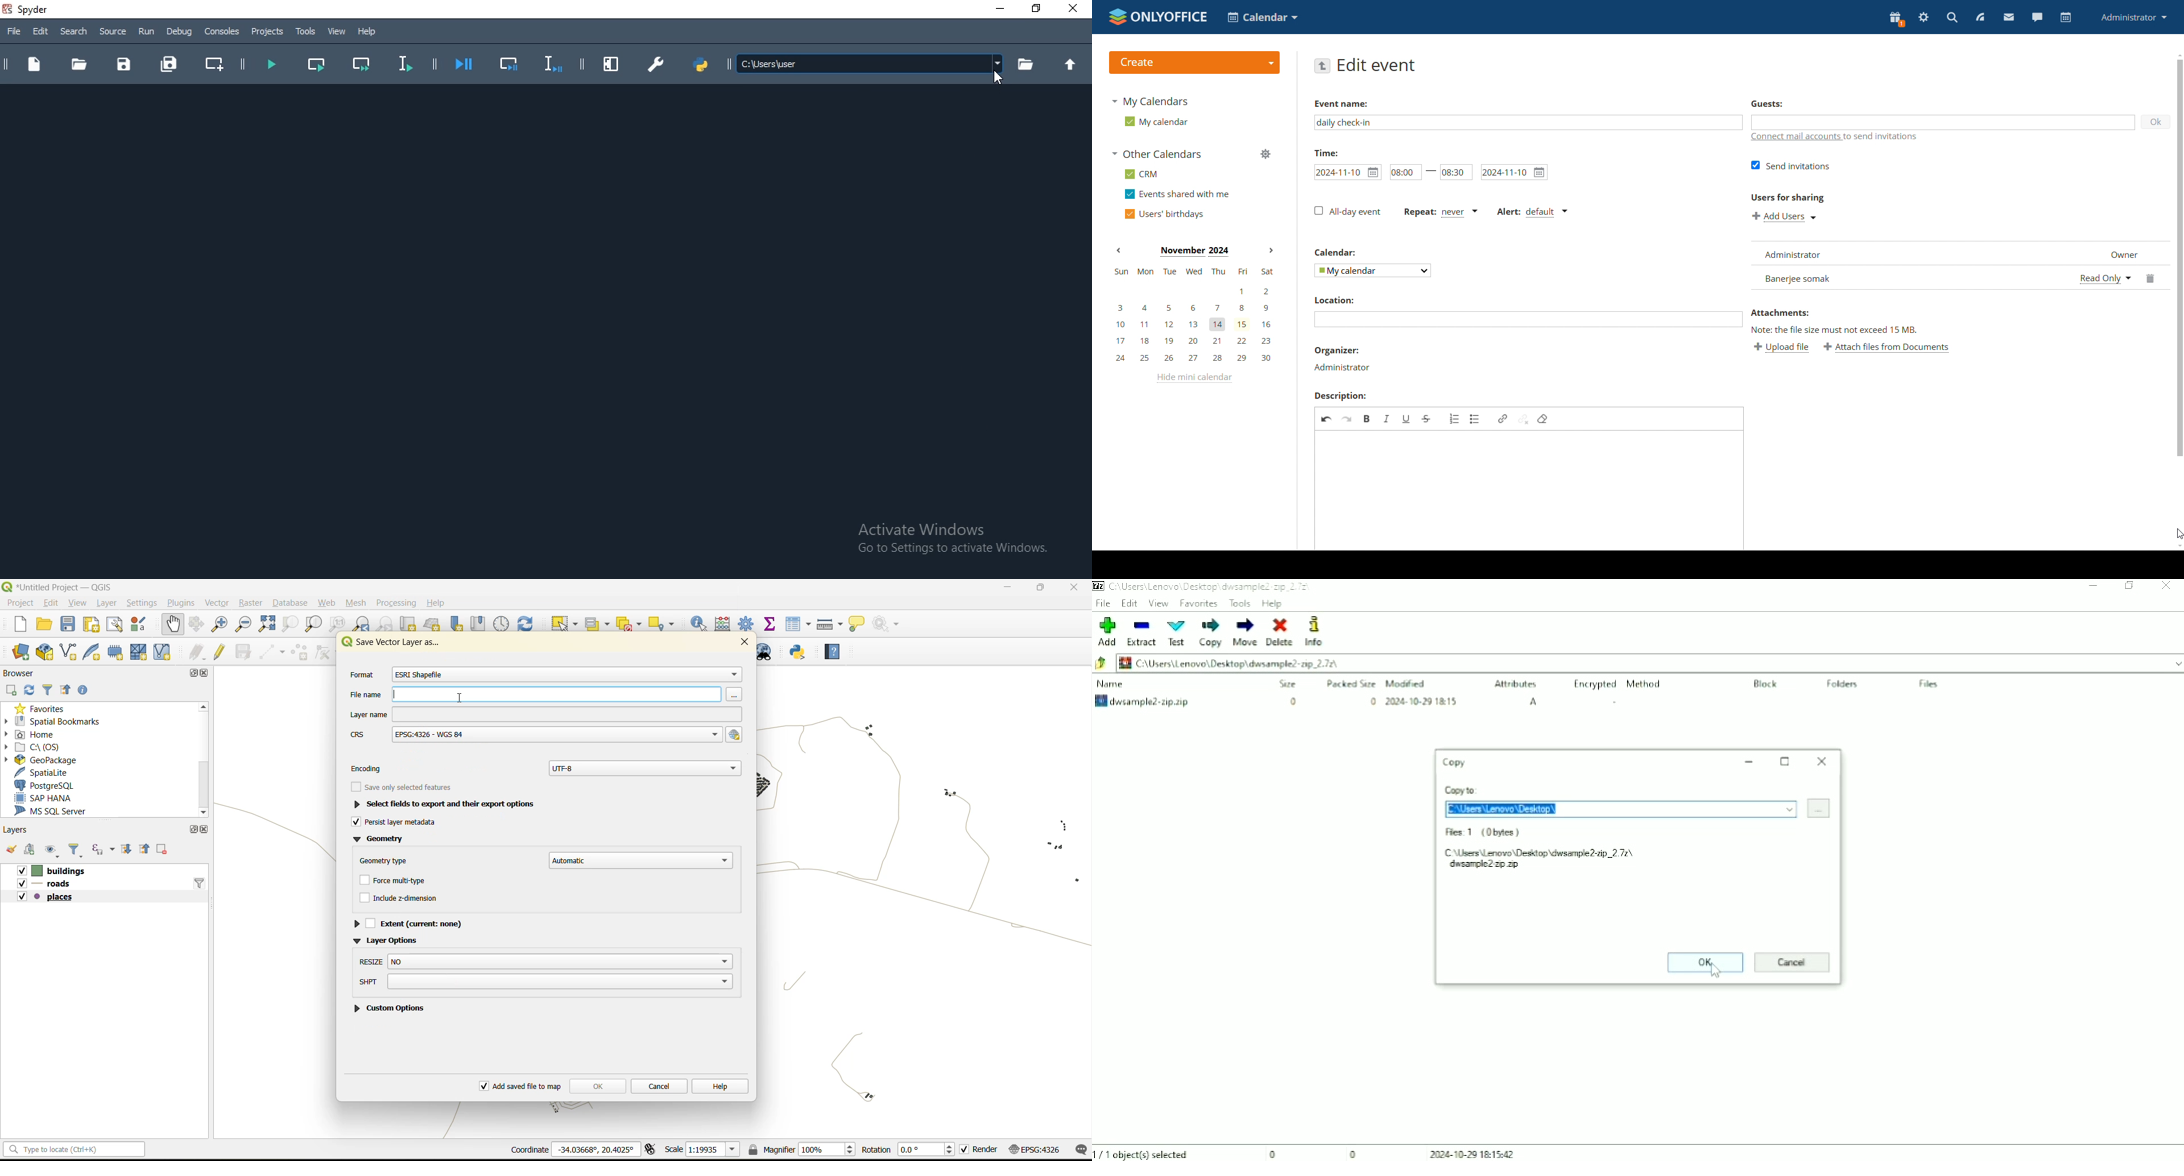 The width and height of the screenshot is (2184, 1176). What do you see at coordinates (1211, 586) in the screenshot?
I see `C:\Users\Lenovo\Desktop\dwsample2-zip_2.7z` at bounding box center [1211, 586].